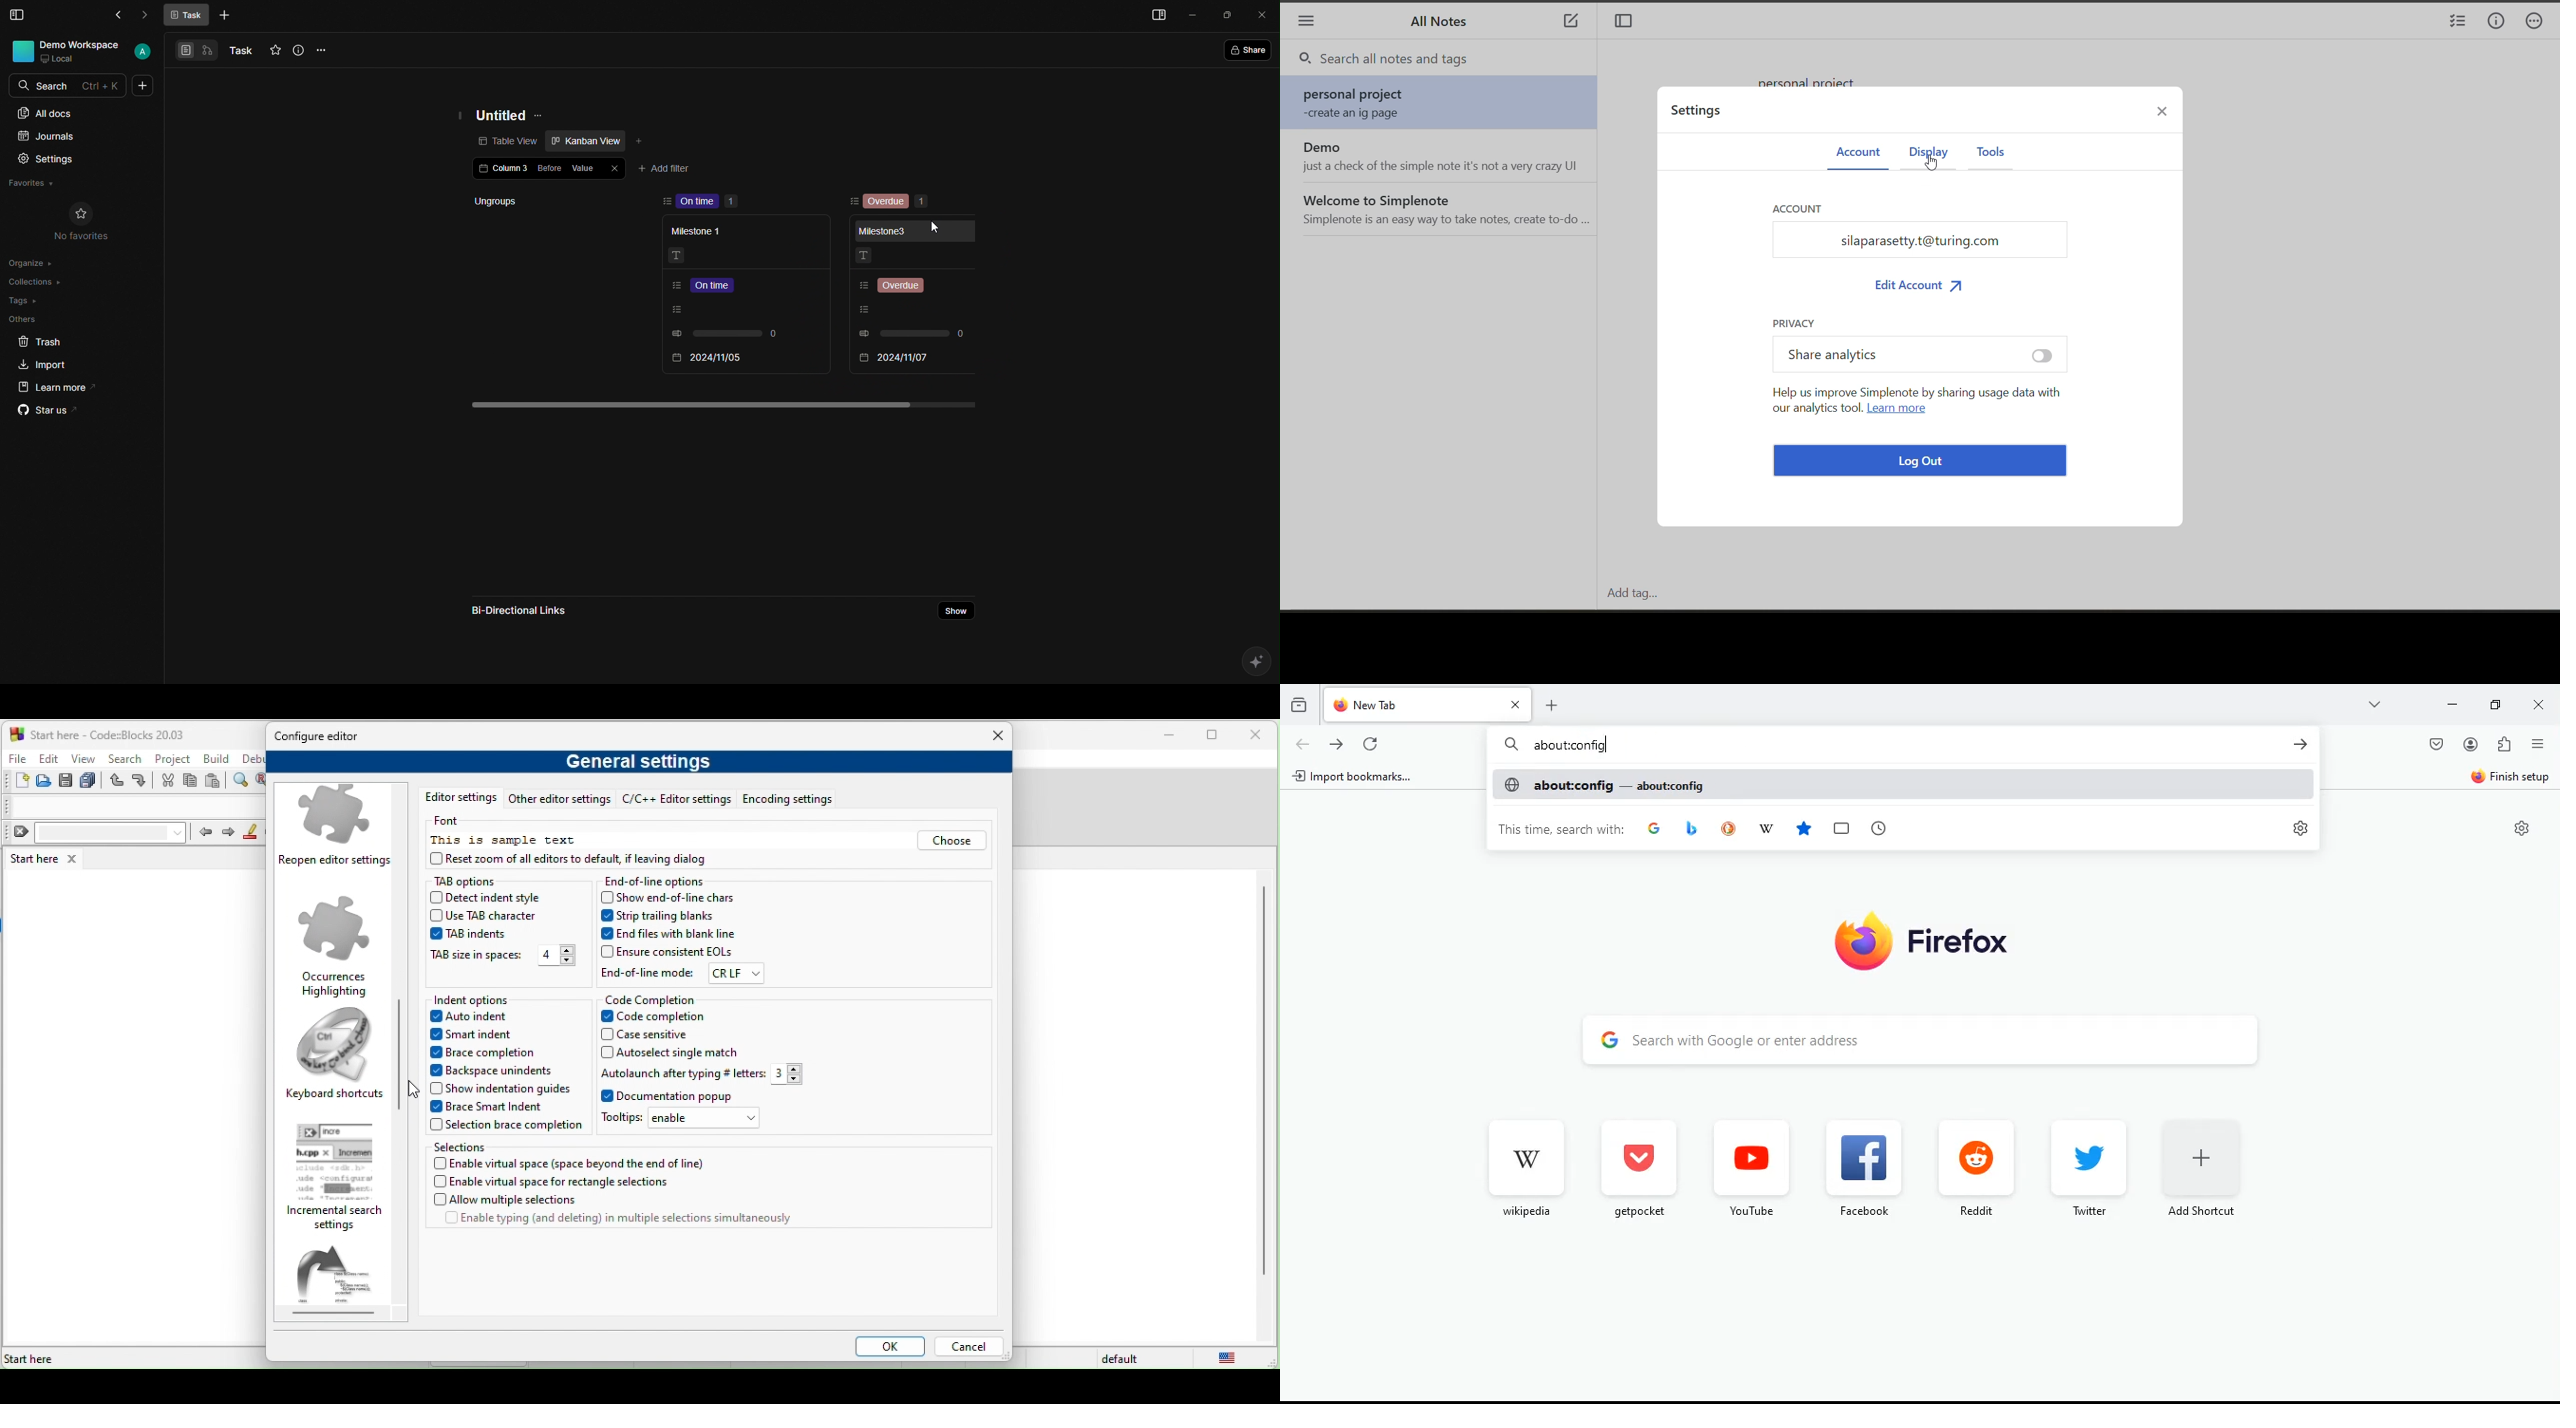 Image resolution: width=2576 pixels, height=1428 pixels. I want to click on indent option, so click(499, 1000).